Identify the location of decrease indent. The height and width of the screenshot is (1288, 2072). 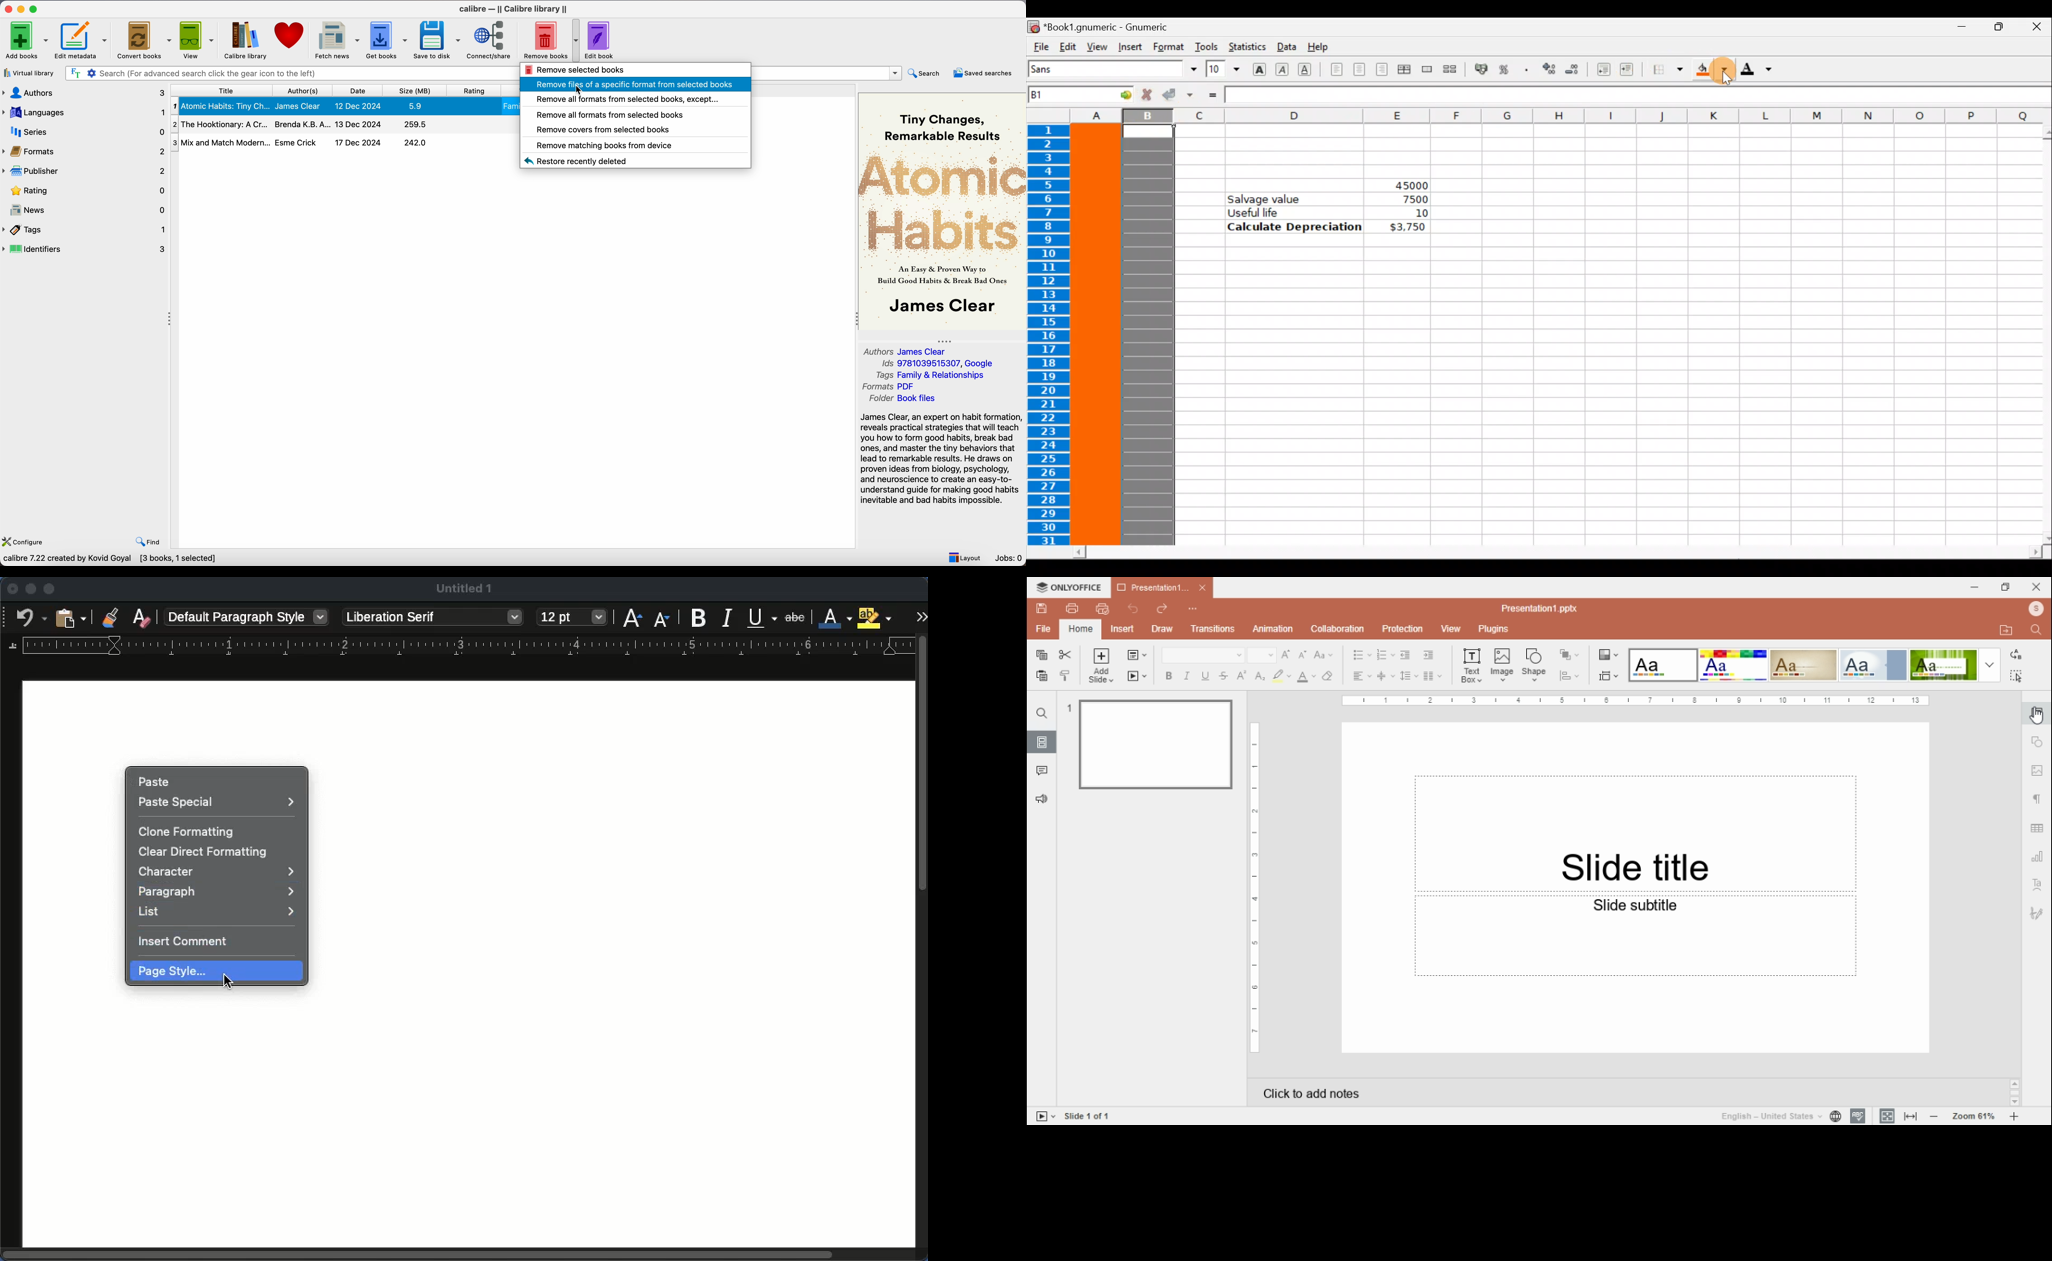
(1406, 655).